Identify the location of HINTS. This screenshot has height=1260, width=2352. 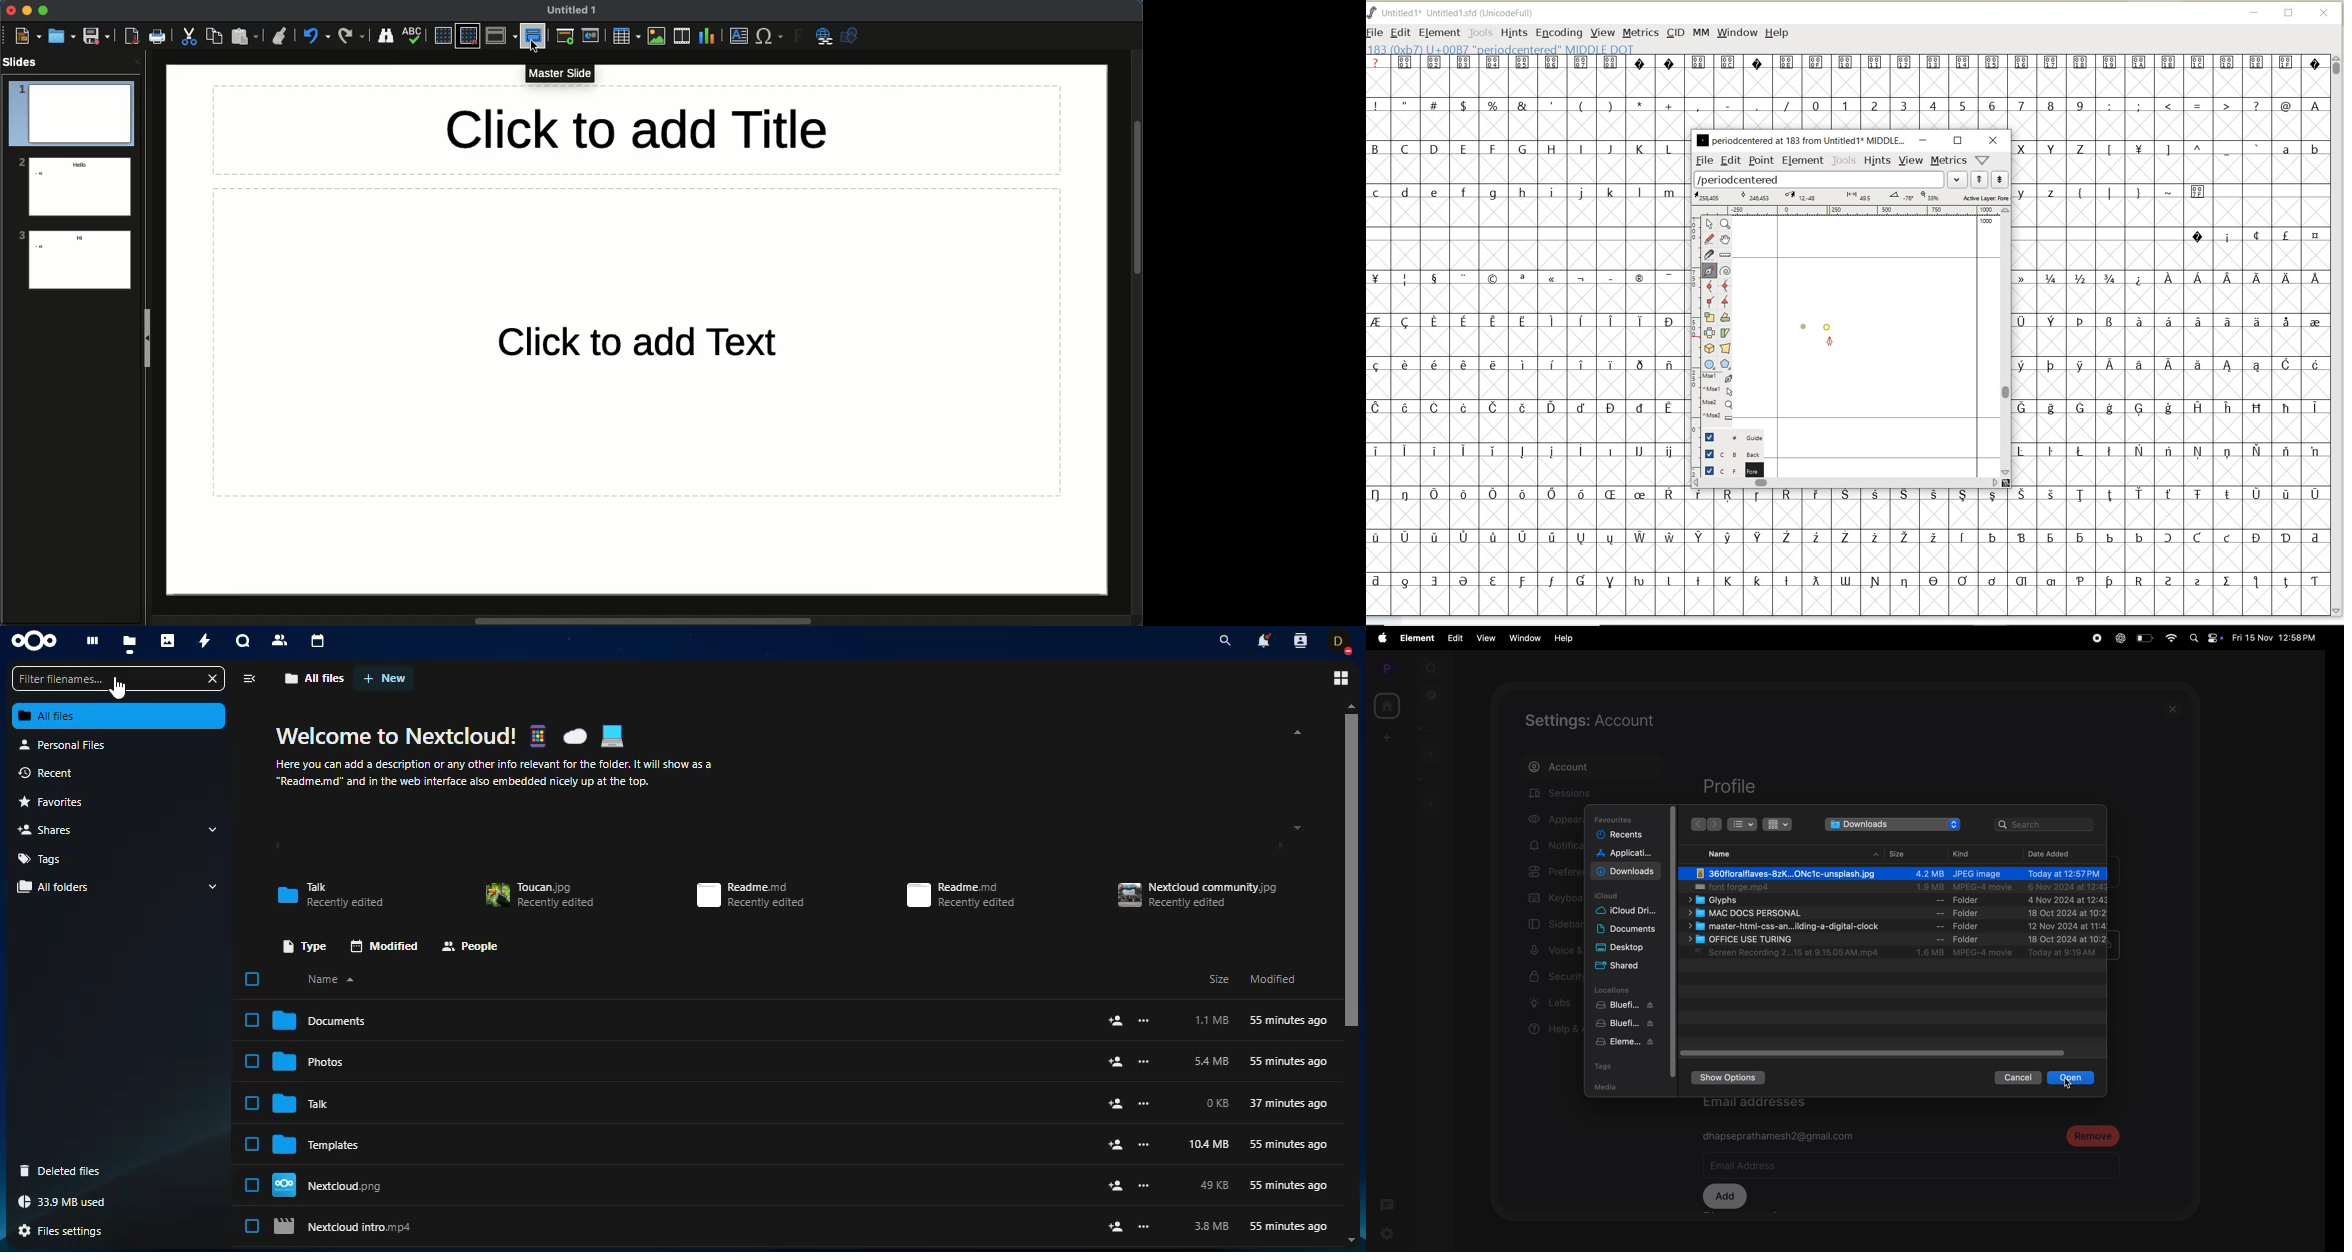
(1513, 32).